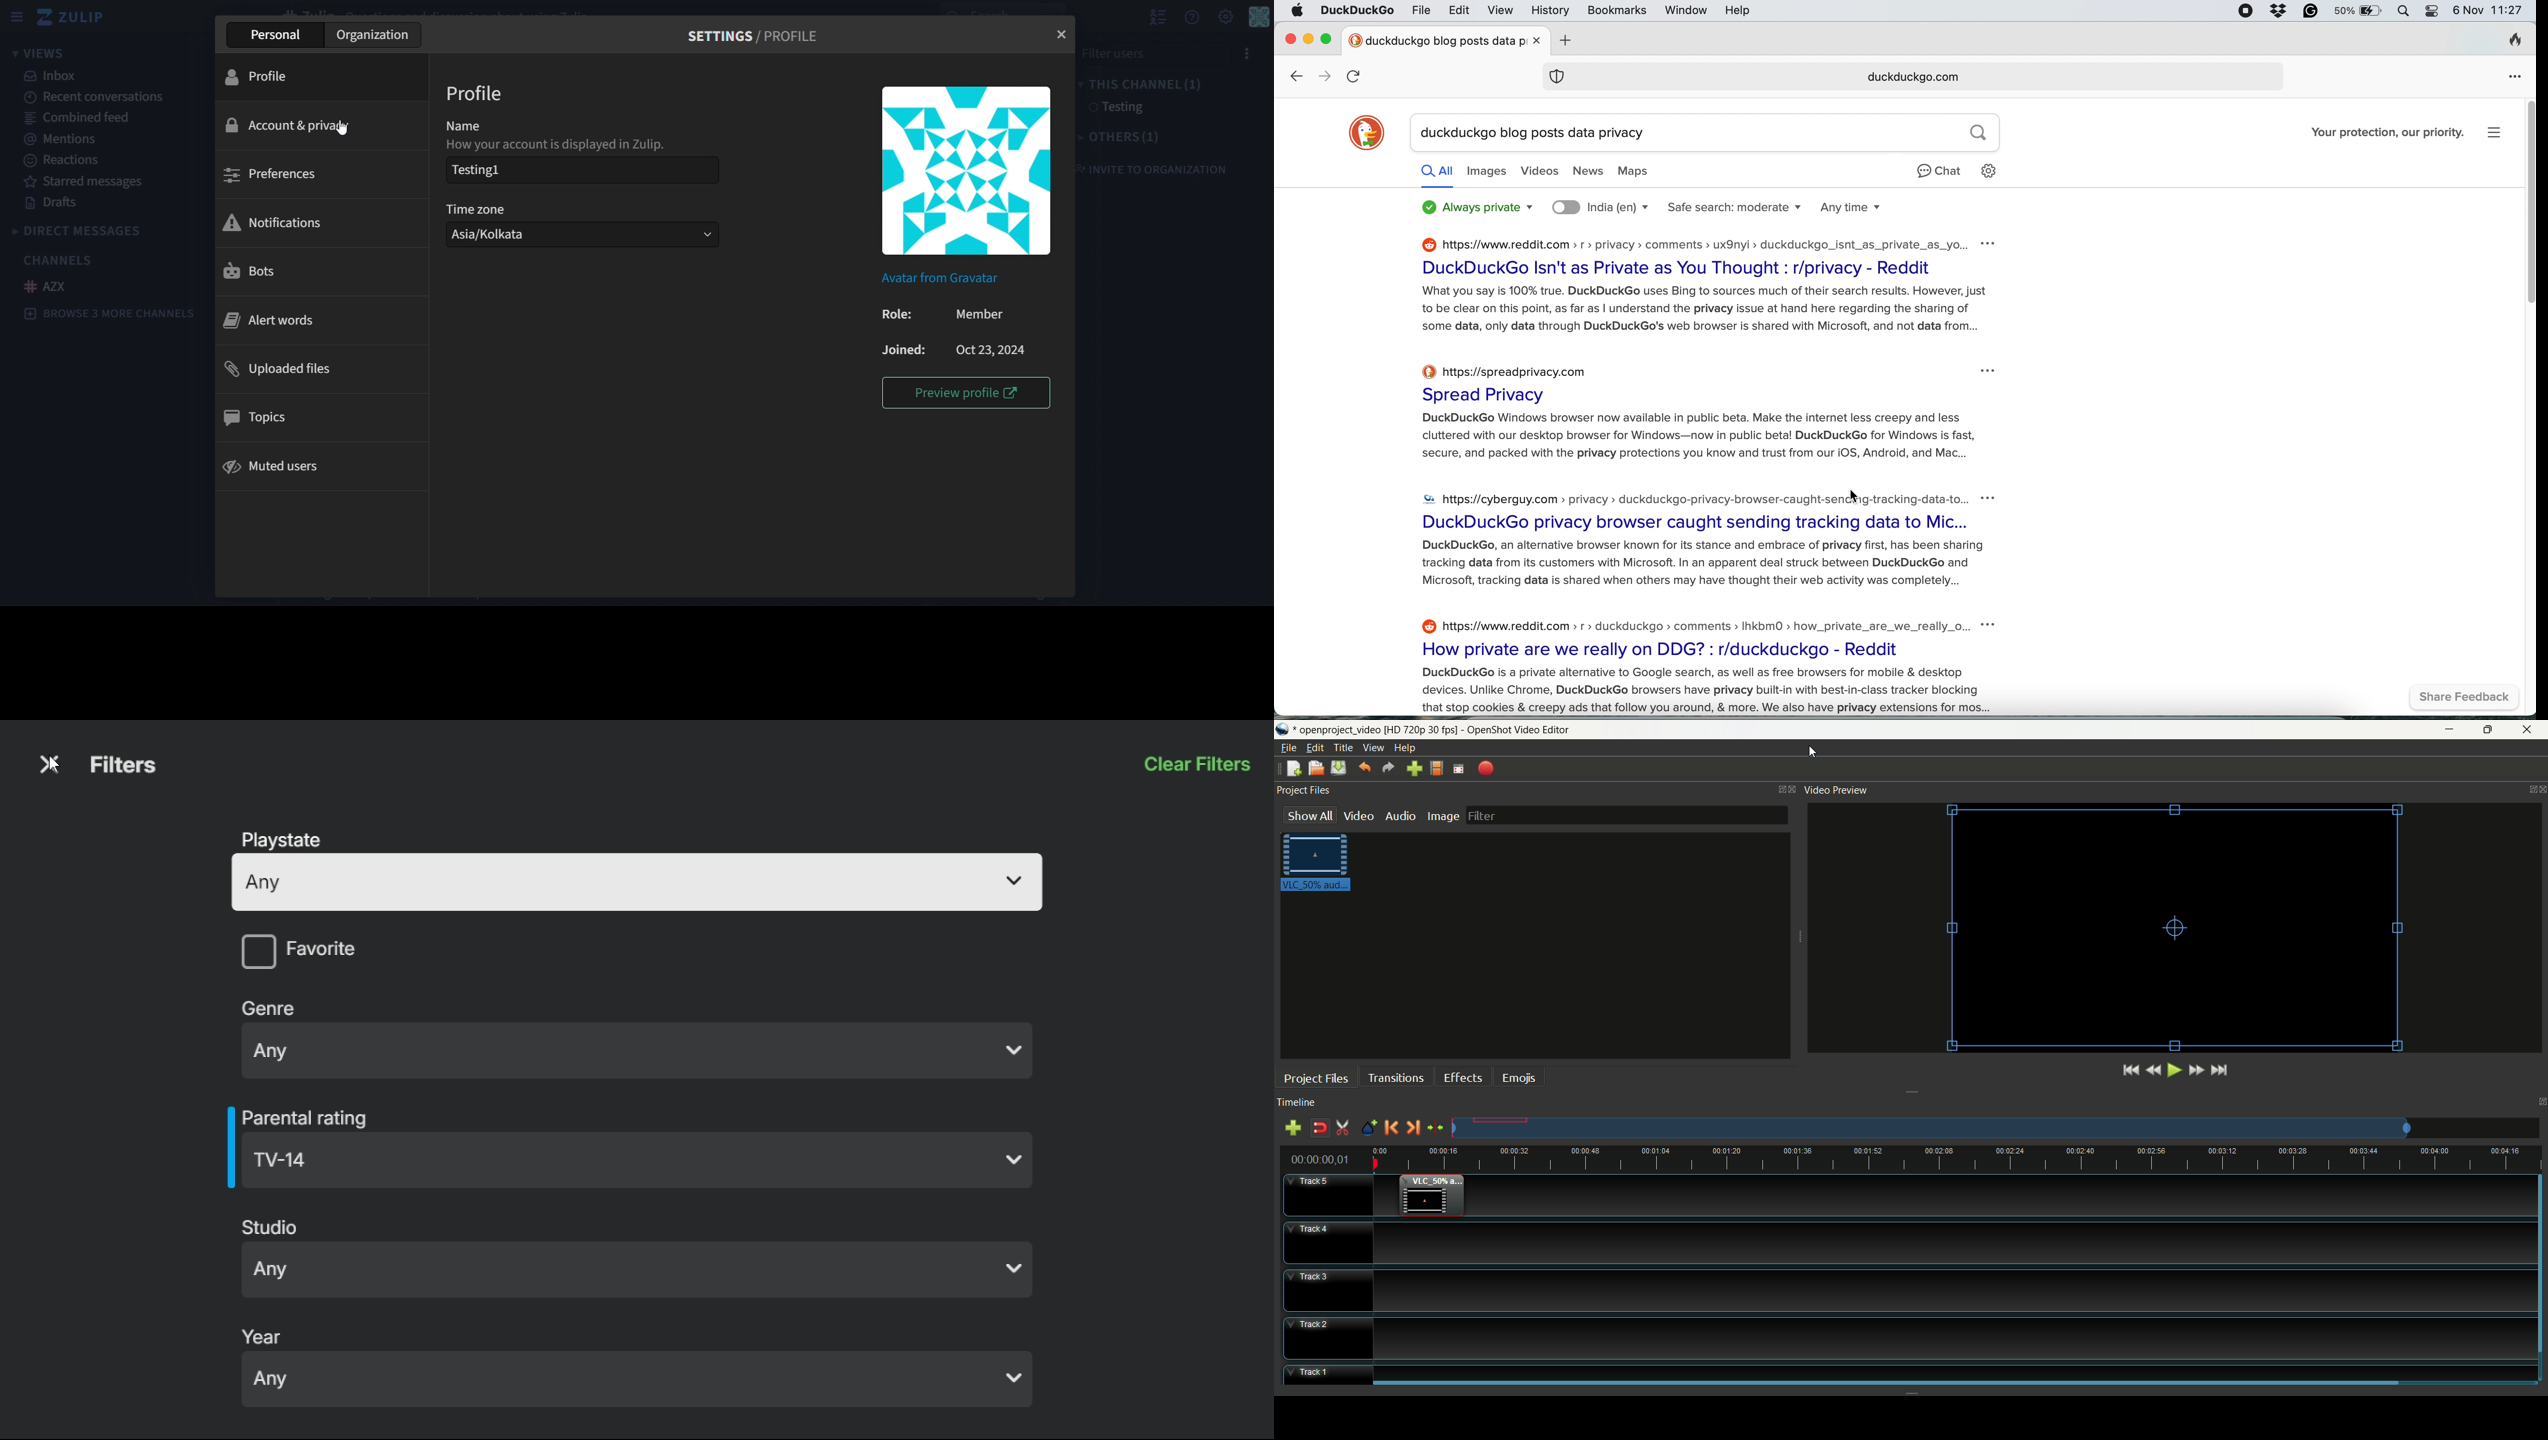 Image resolution: width=2548 pixels, height=1456 pixels. I want to click on add marker, so click(1368, 1127).